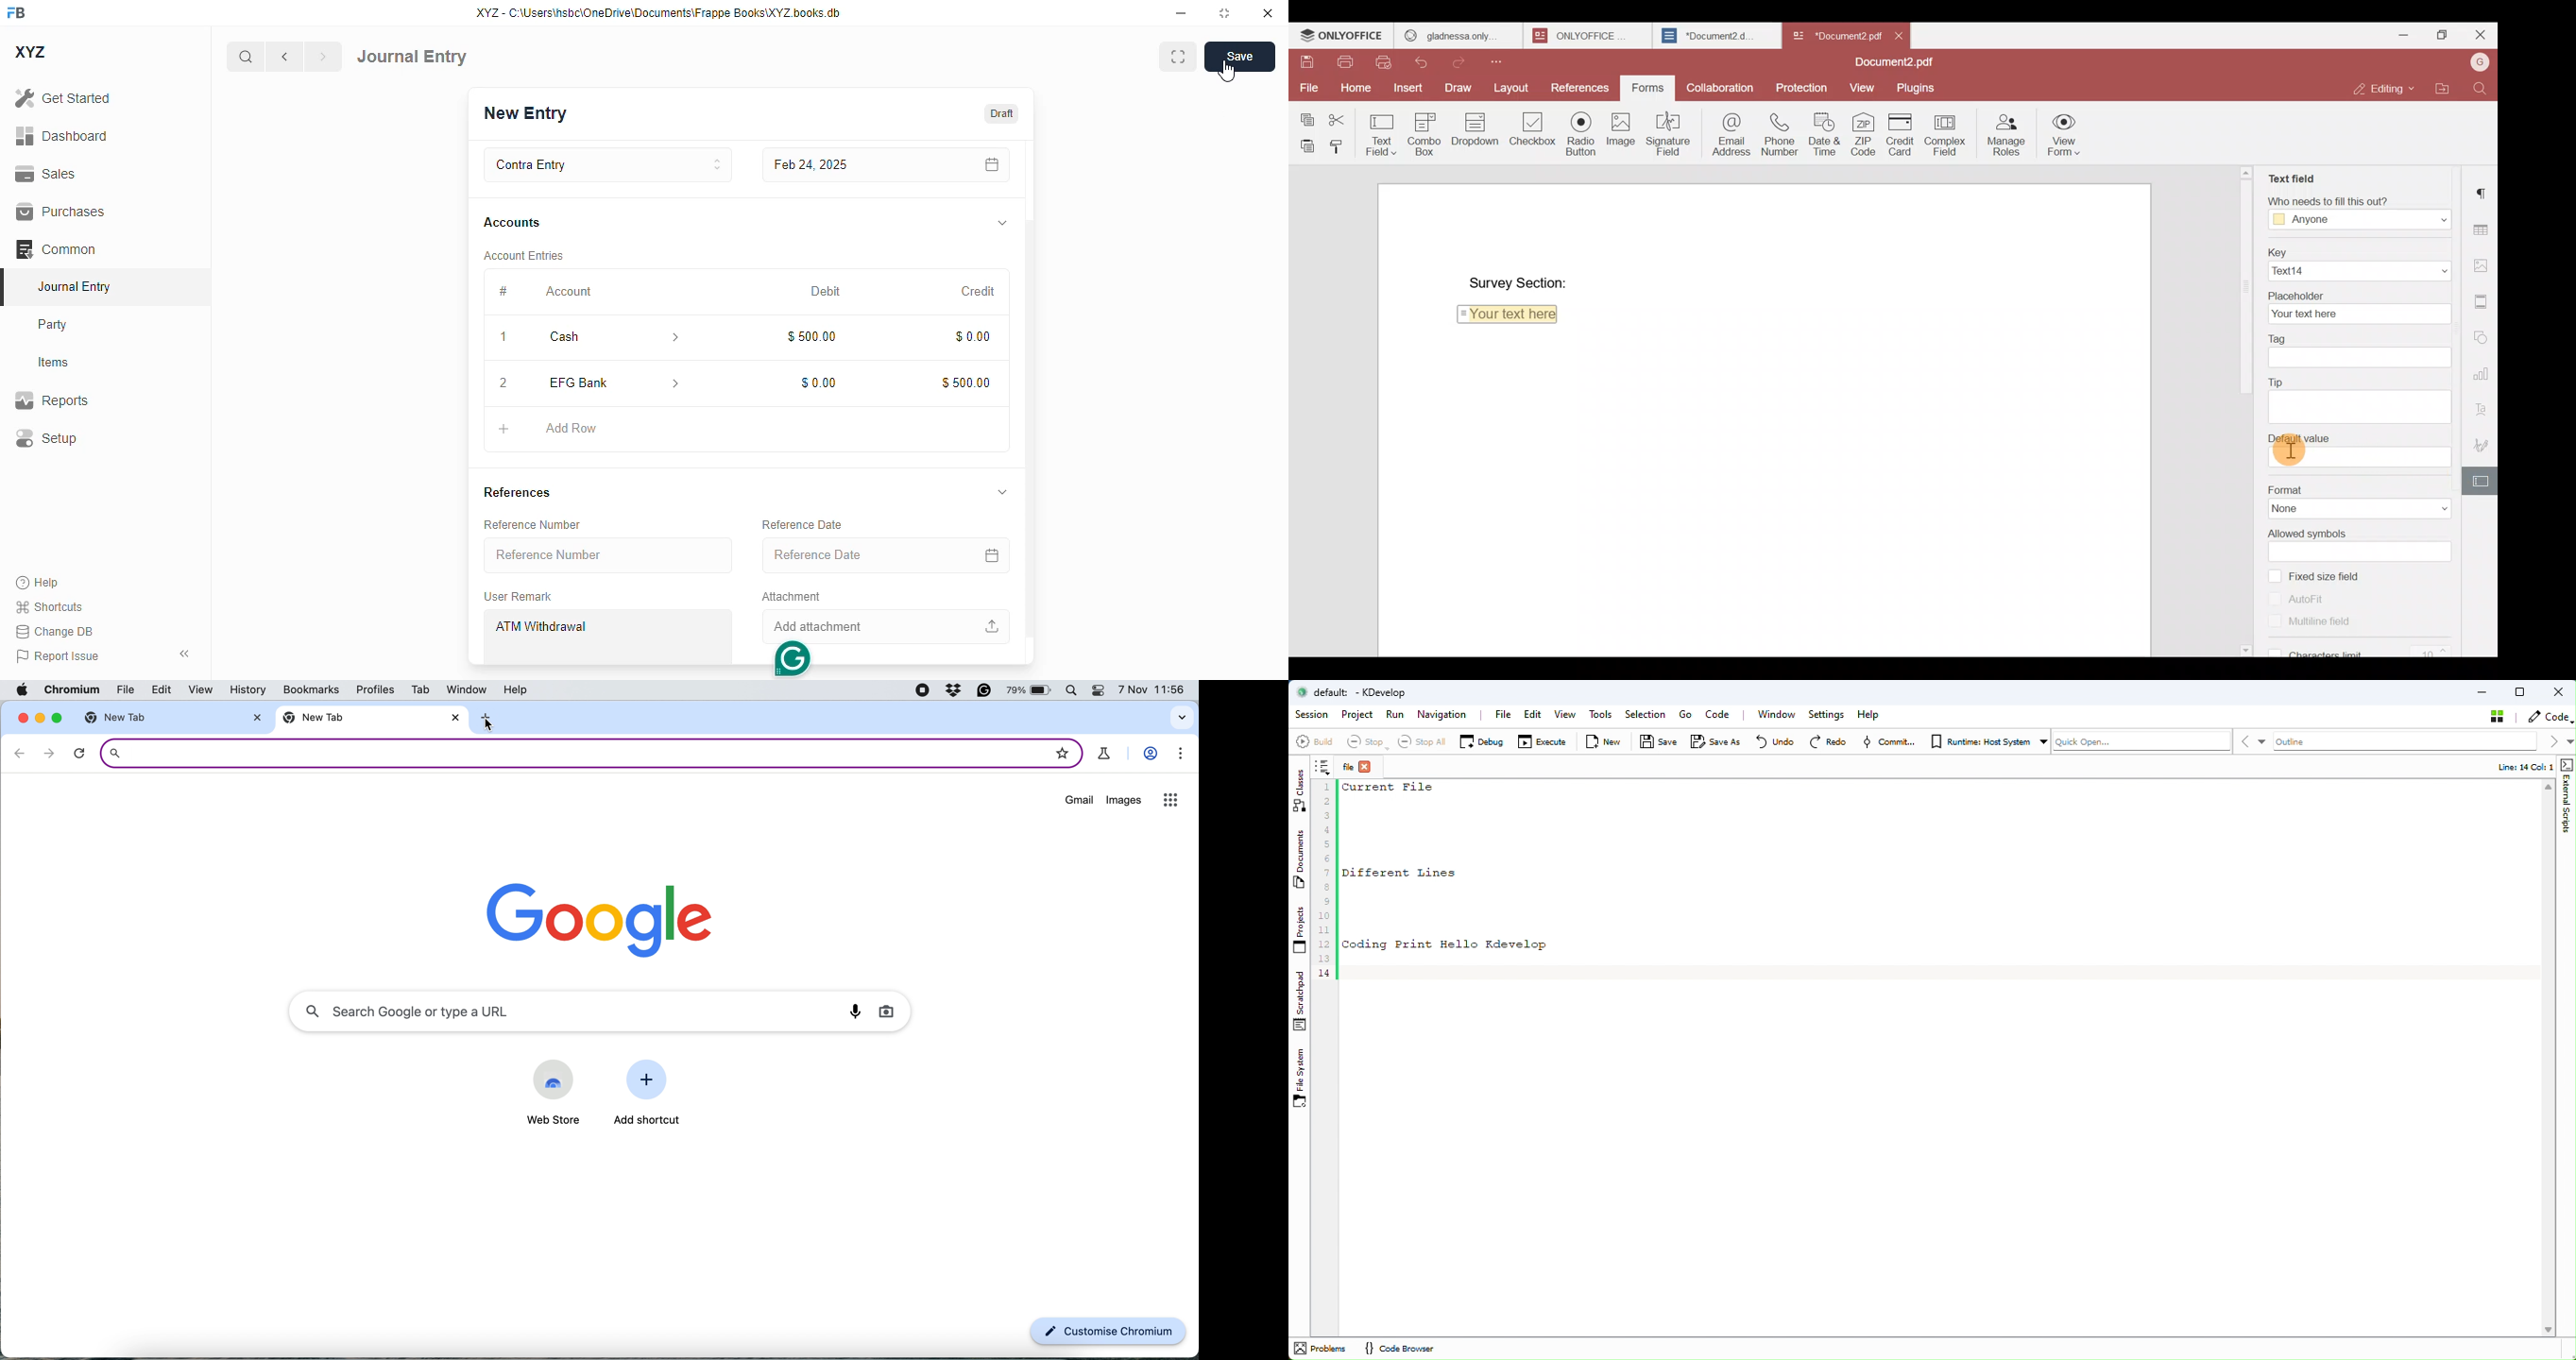 The image size is (2576, 1372). Describe the element at coordinates (670, 337) in the screenshot. I see `account information` at that location.